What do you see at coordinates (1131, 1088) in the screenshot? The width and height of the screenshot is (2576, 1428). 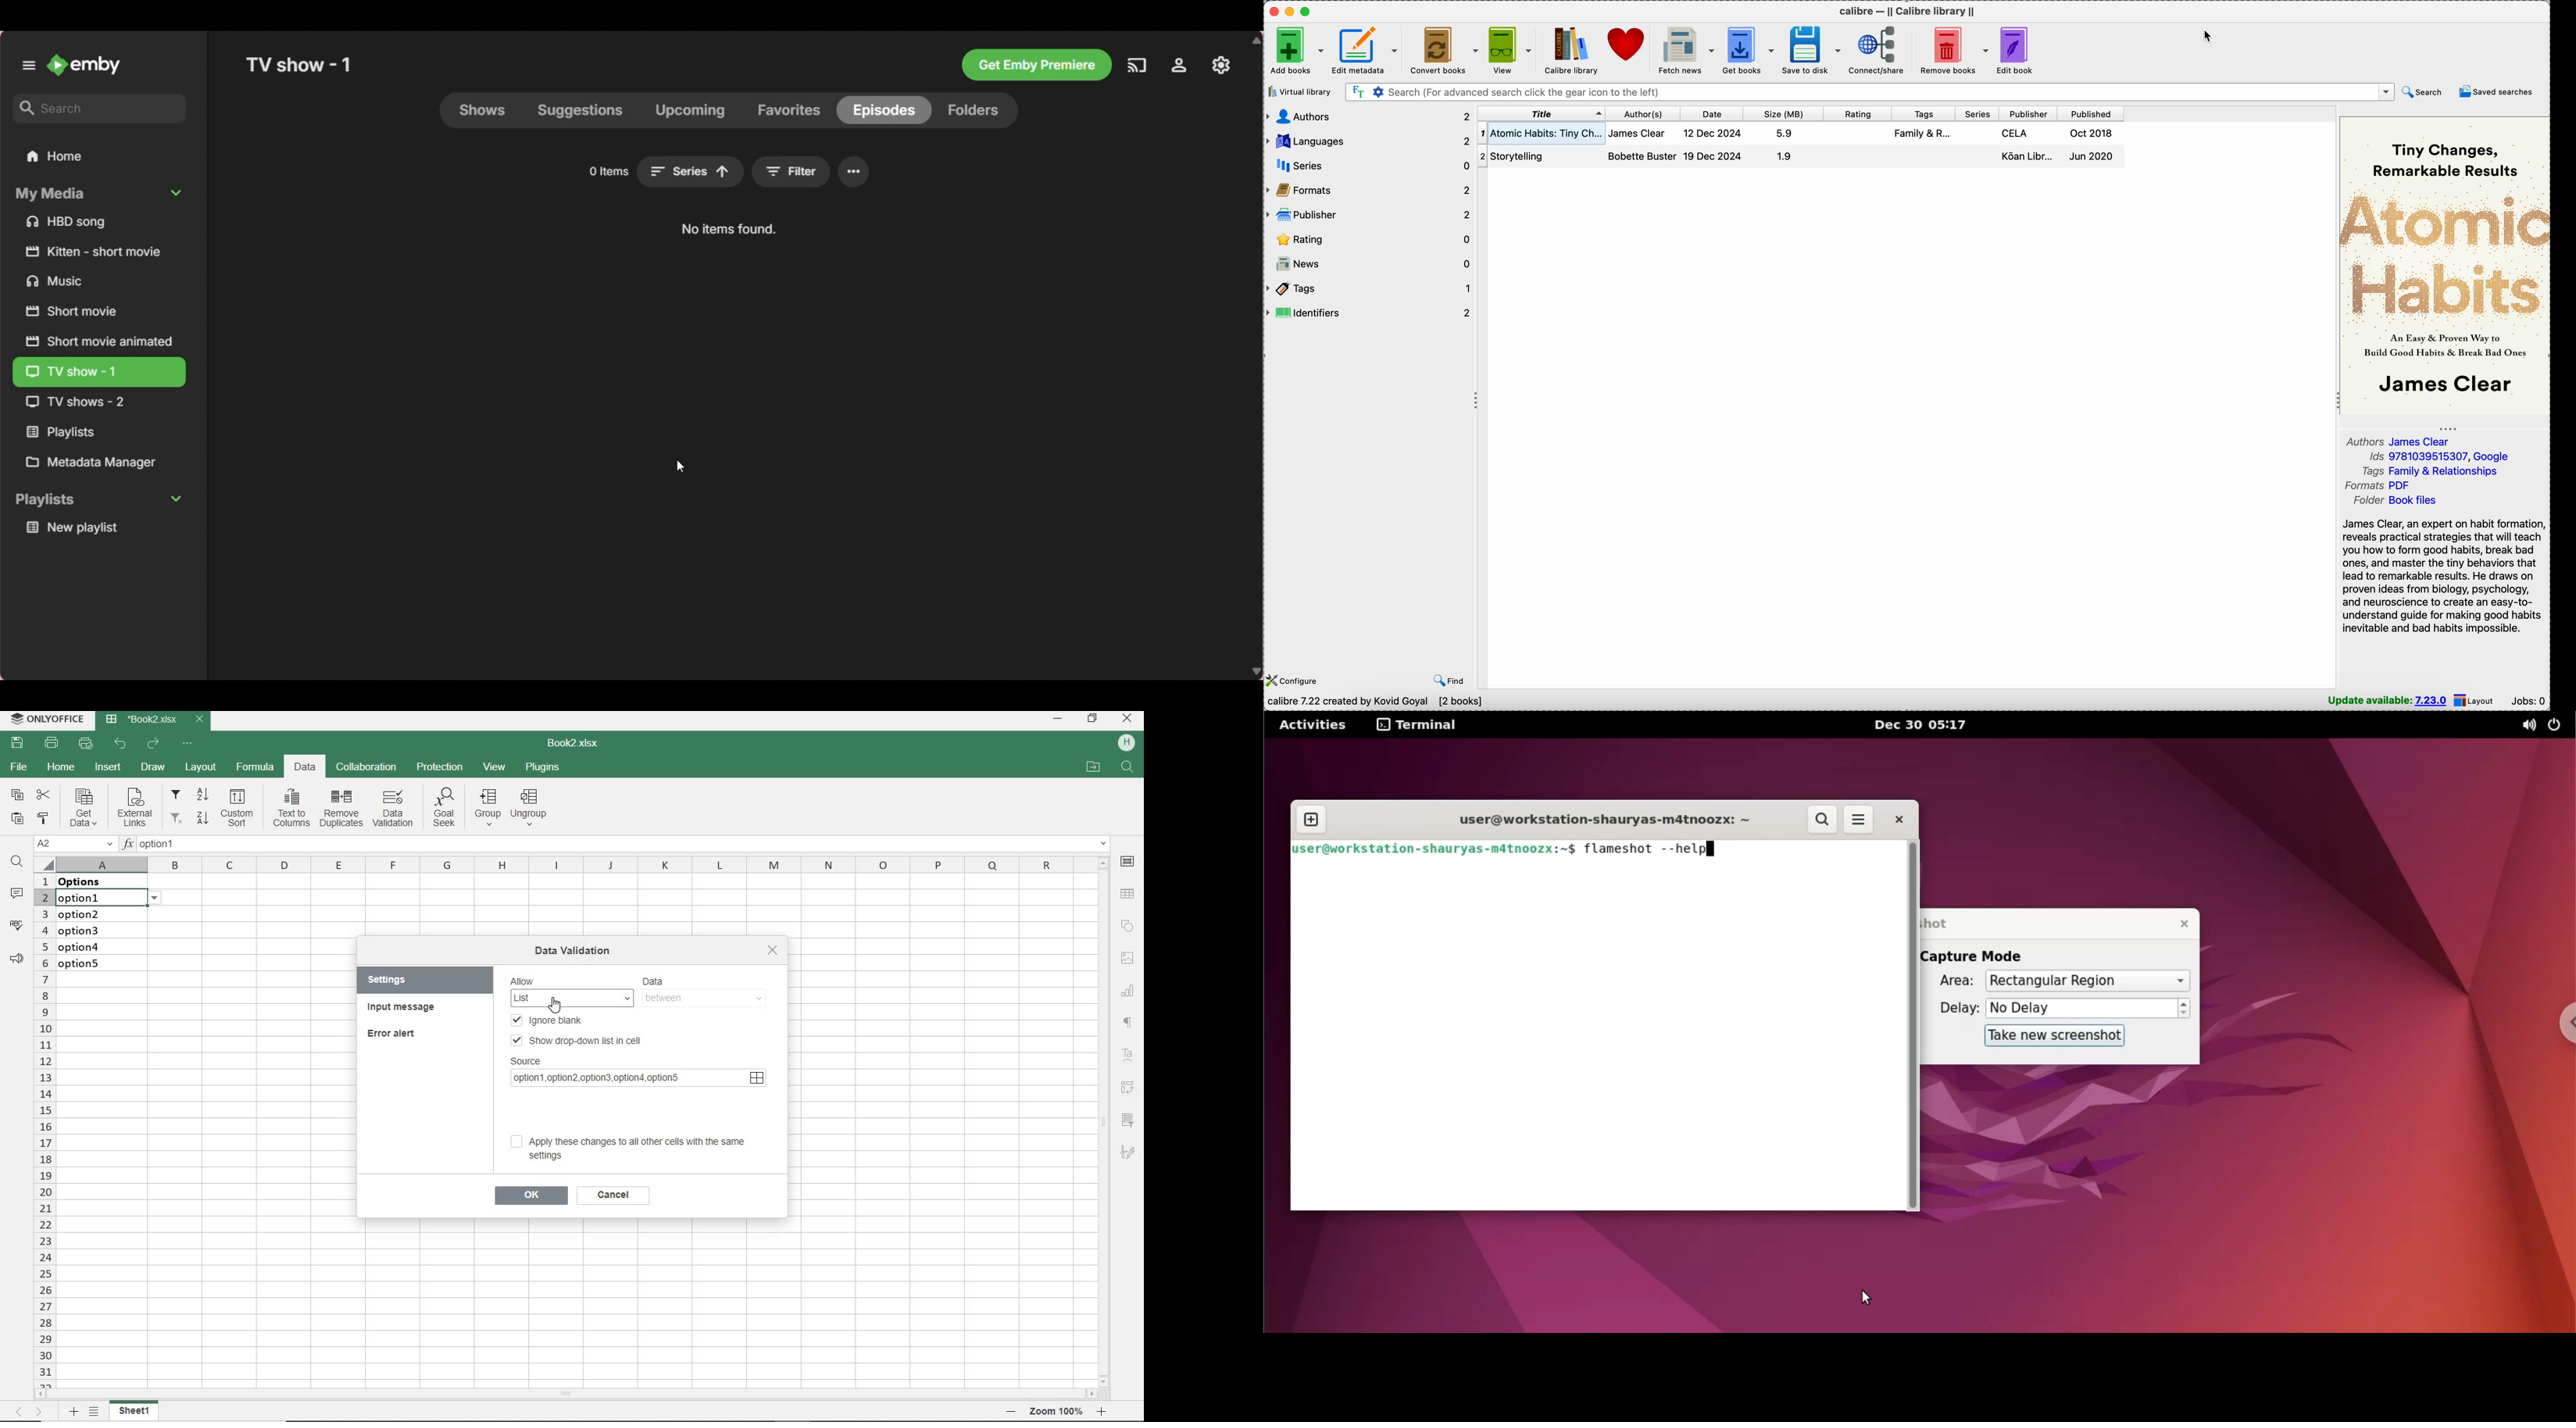 I see `Reverse ` at bounding box center [1131, 1088].